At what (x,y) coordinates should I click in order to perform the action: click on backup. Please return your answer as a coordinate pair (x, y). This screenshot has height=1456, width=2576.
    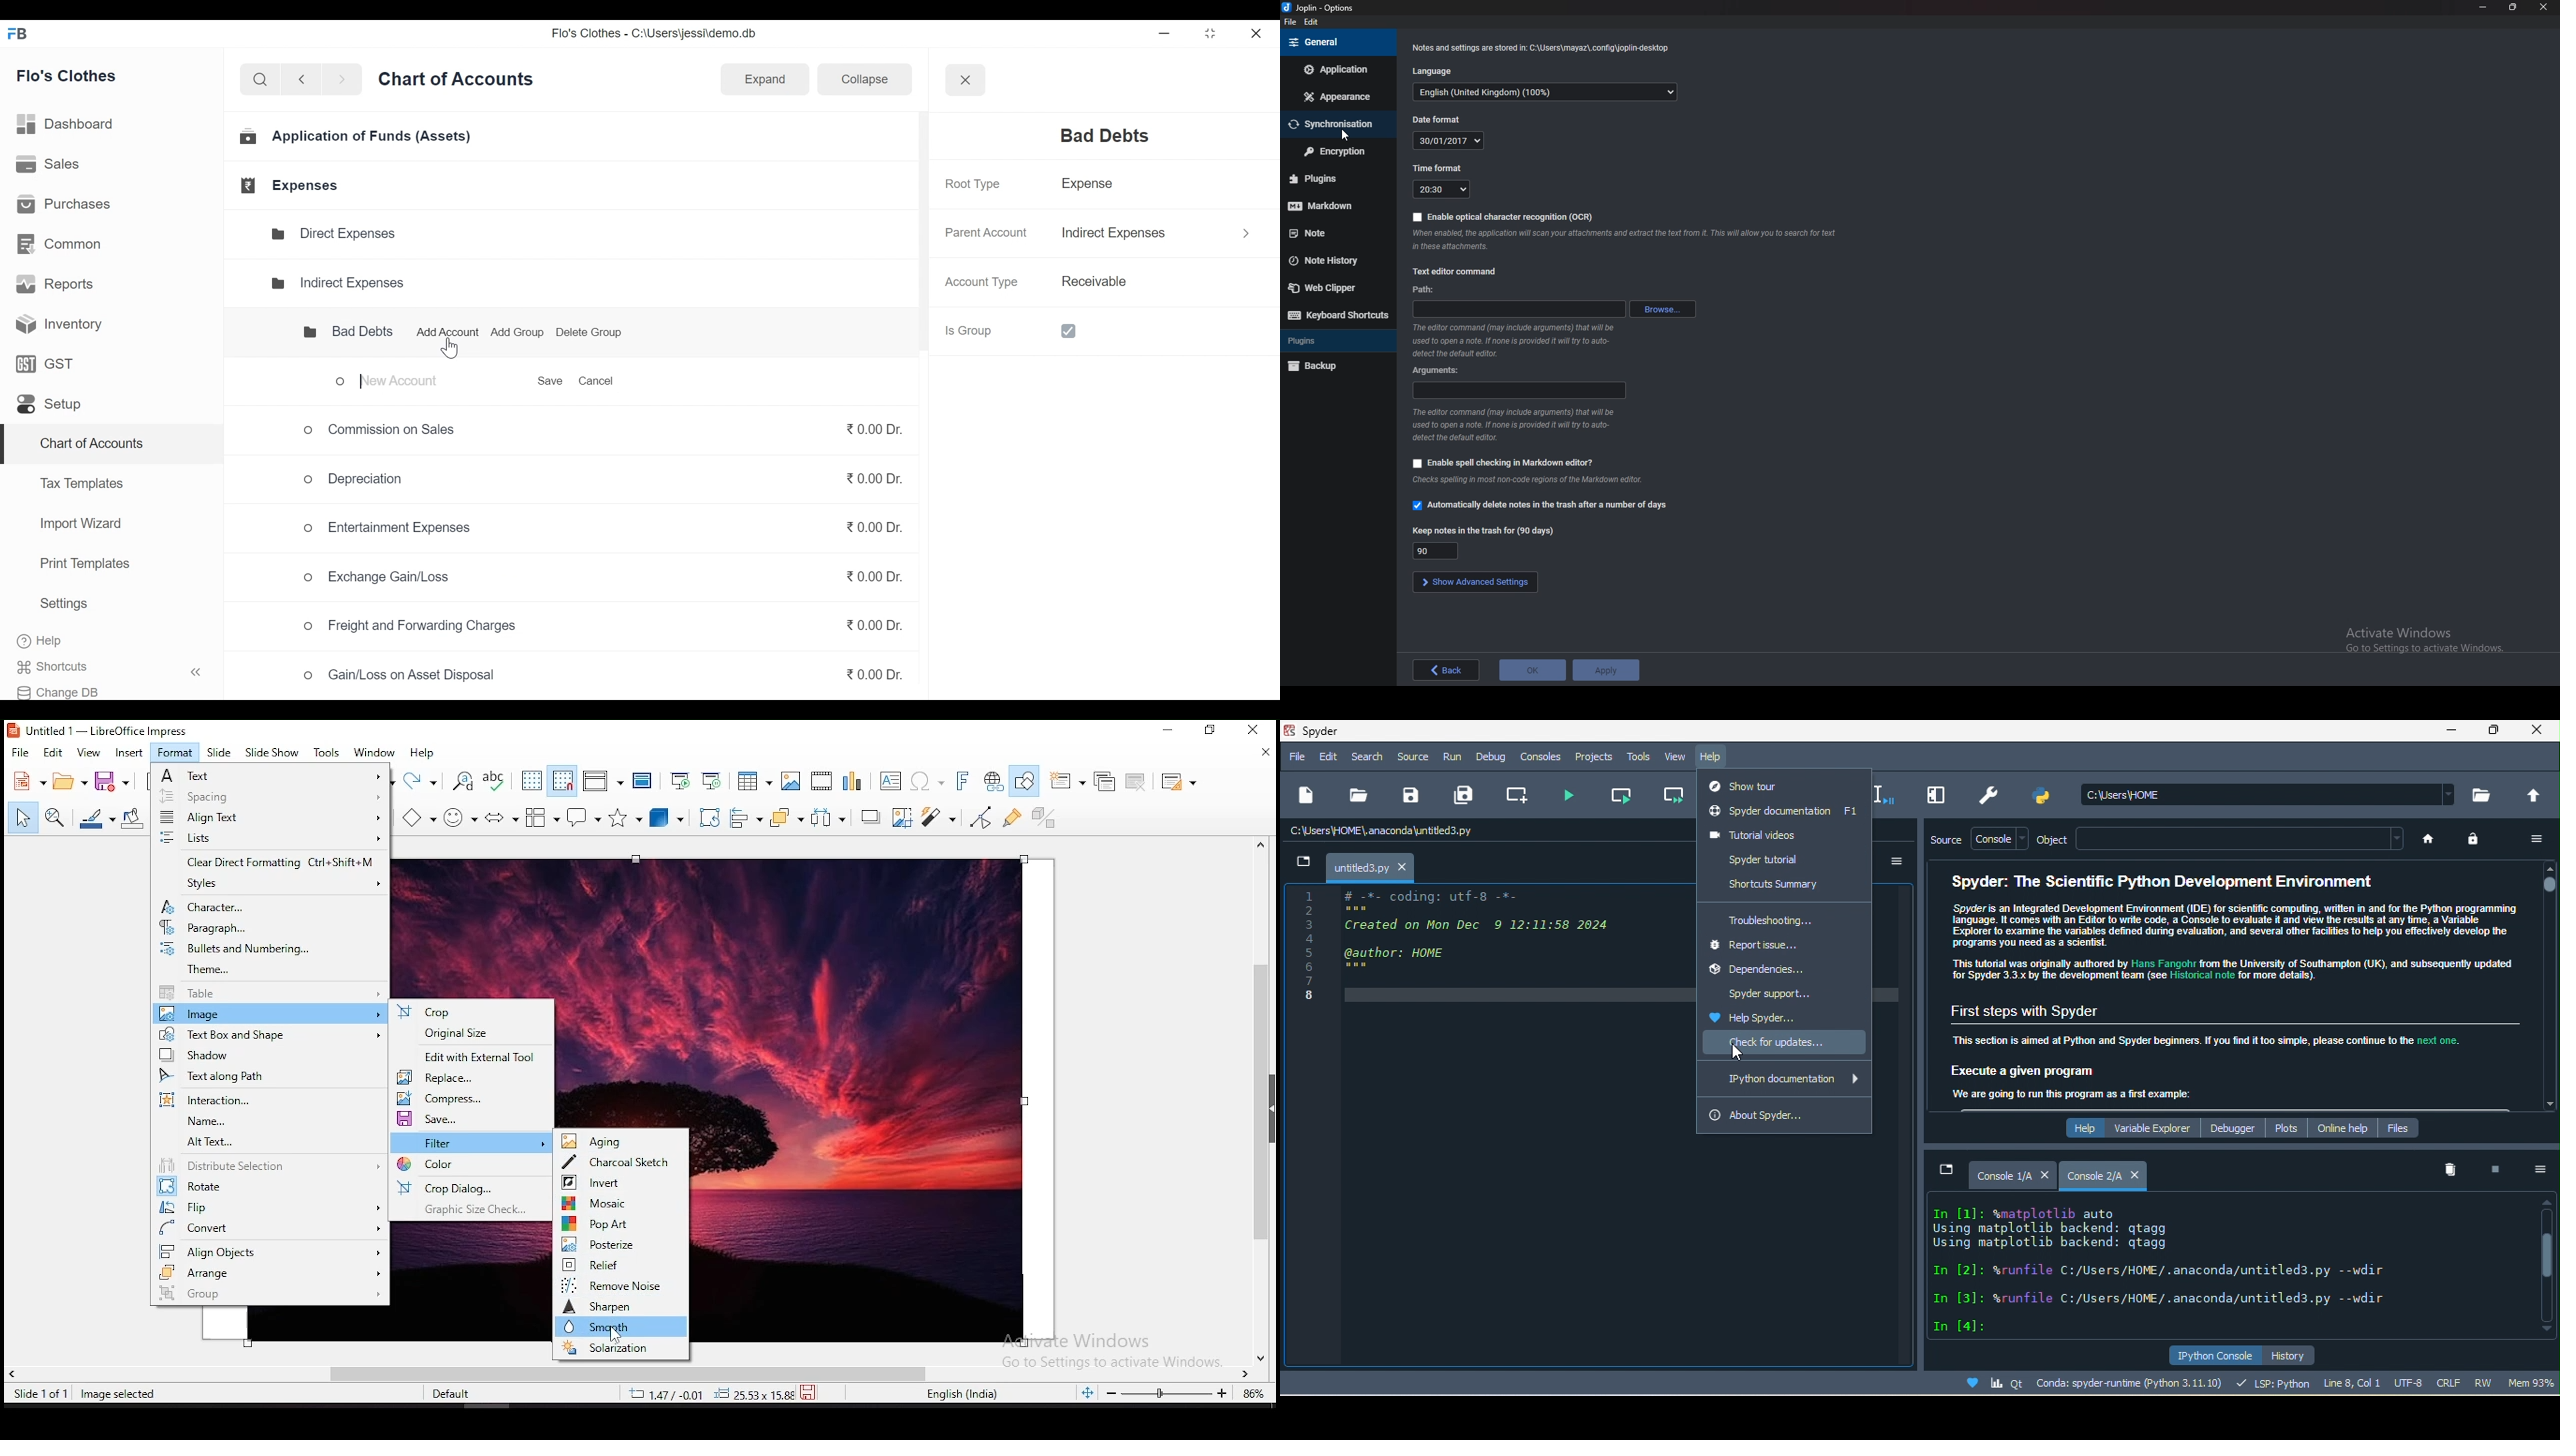
    Looking at the image, I should click on (1334, 365).